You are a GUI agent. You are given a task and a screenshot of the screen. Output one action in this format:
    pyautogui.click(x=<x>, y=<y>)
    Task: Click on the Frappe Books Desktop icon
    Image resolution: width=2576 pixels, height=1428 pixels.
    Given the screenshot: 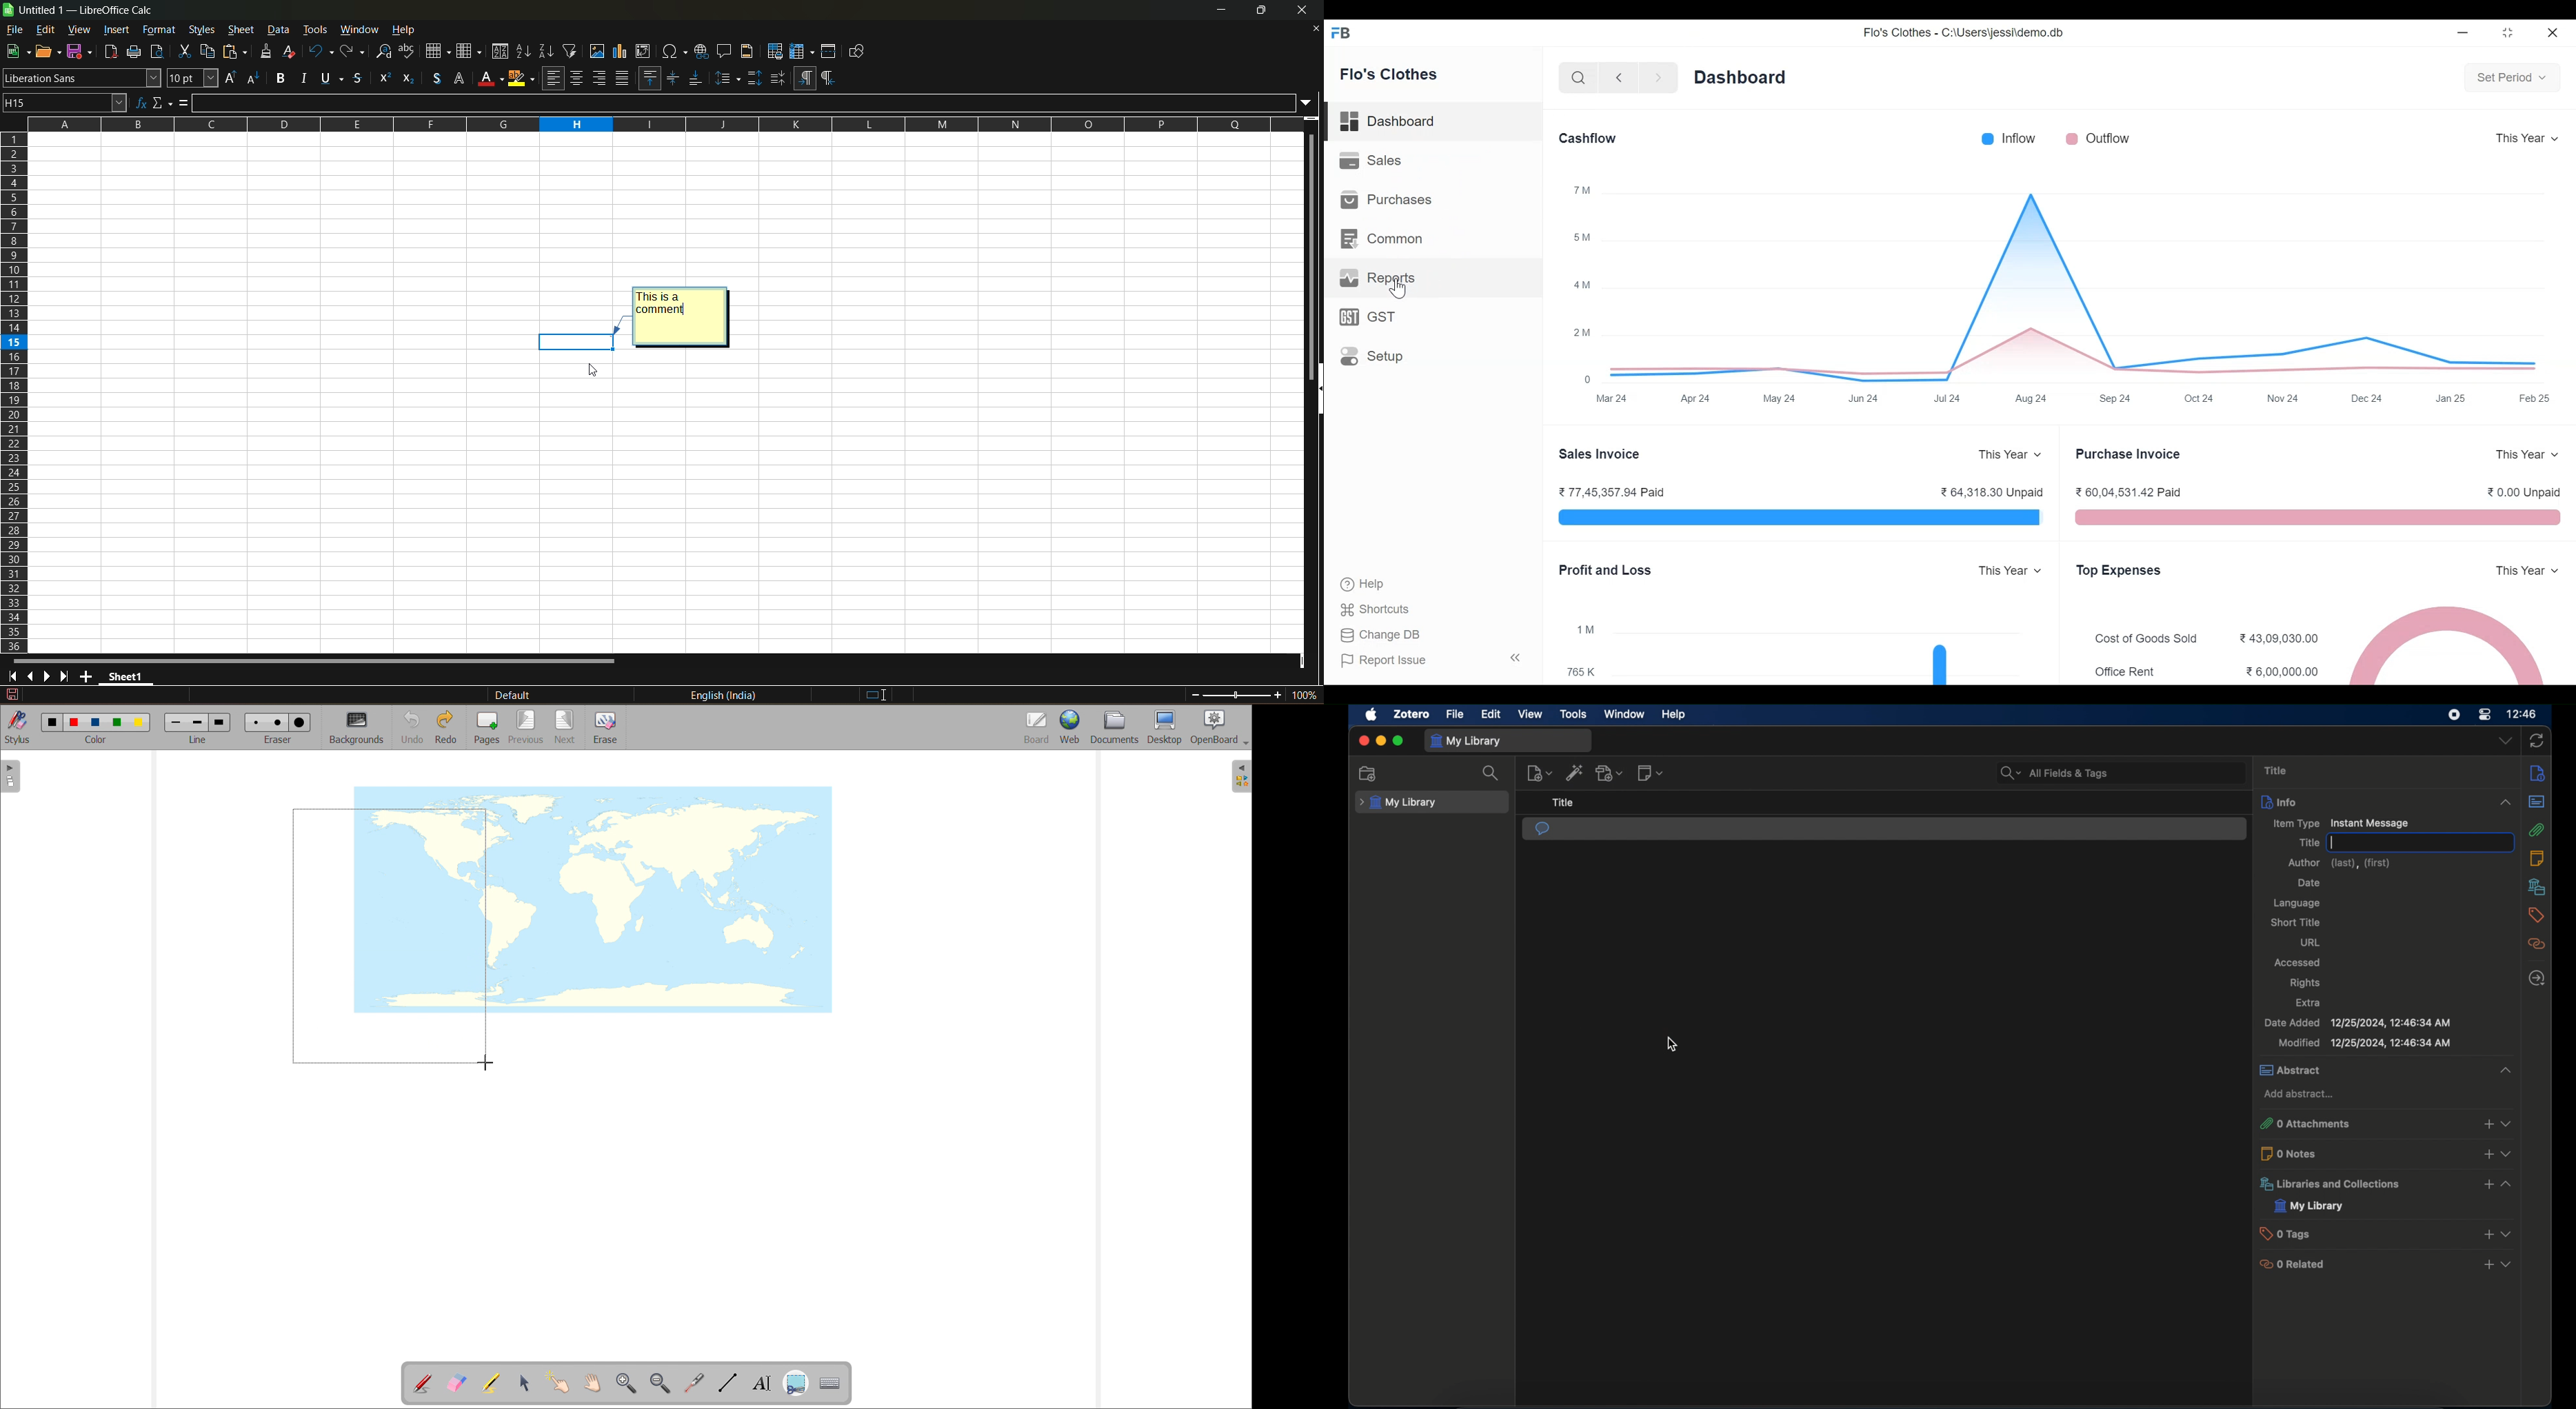 What is the action you would take?
    pyautogui.click(x=1342, y=34)
    